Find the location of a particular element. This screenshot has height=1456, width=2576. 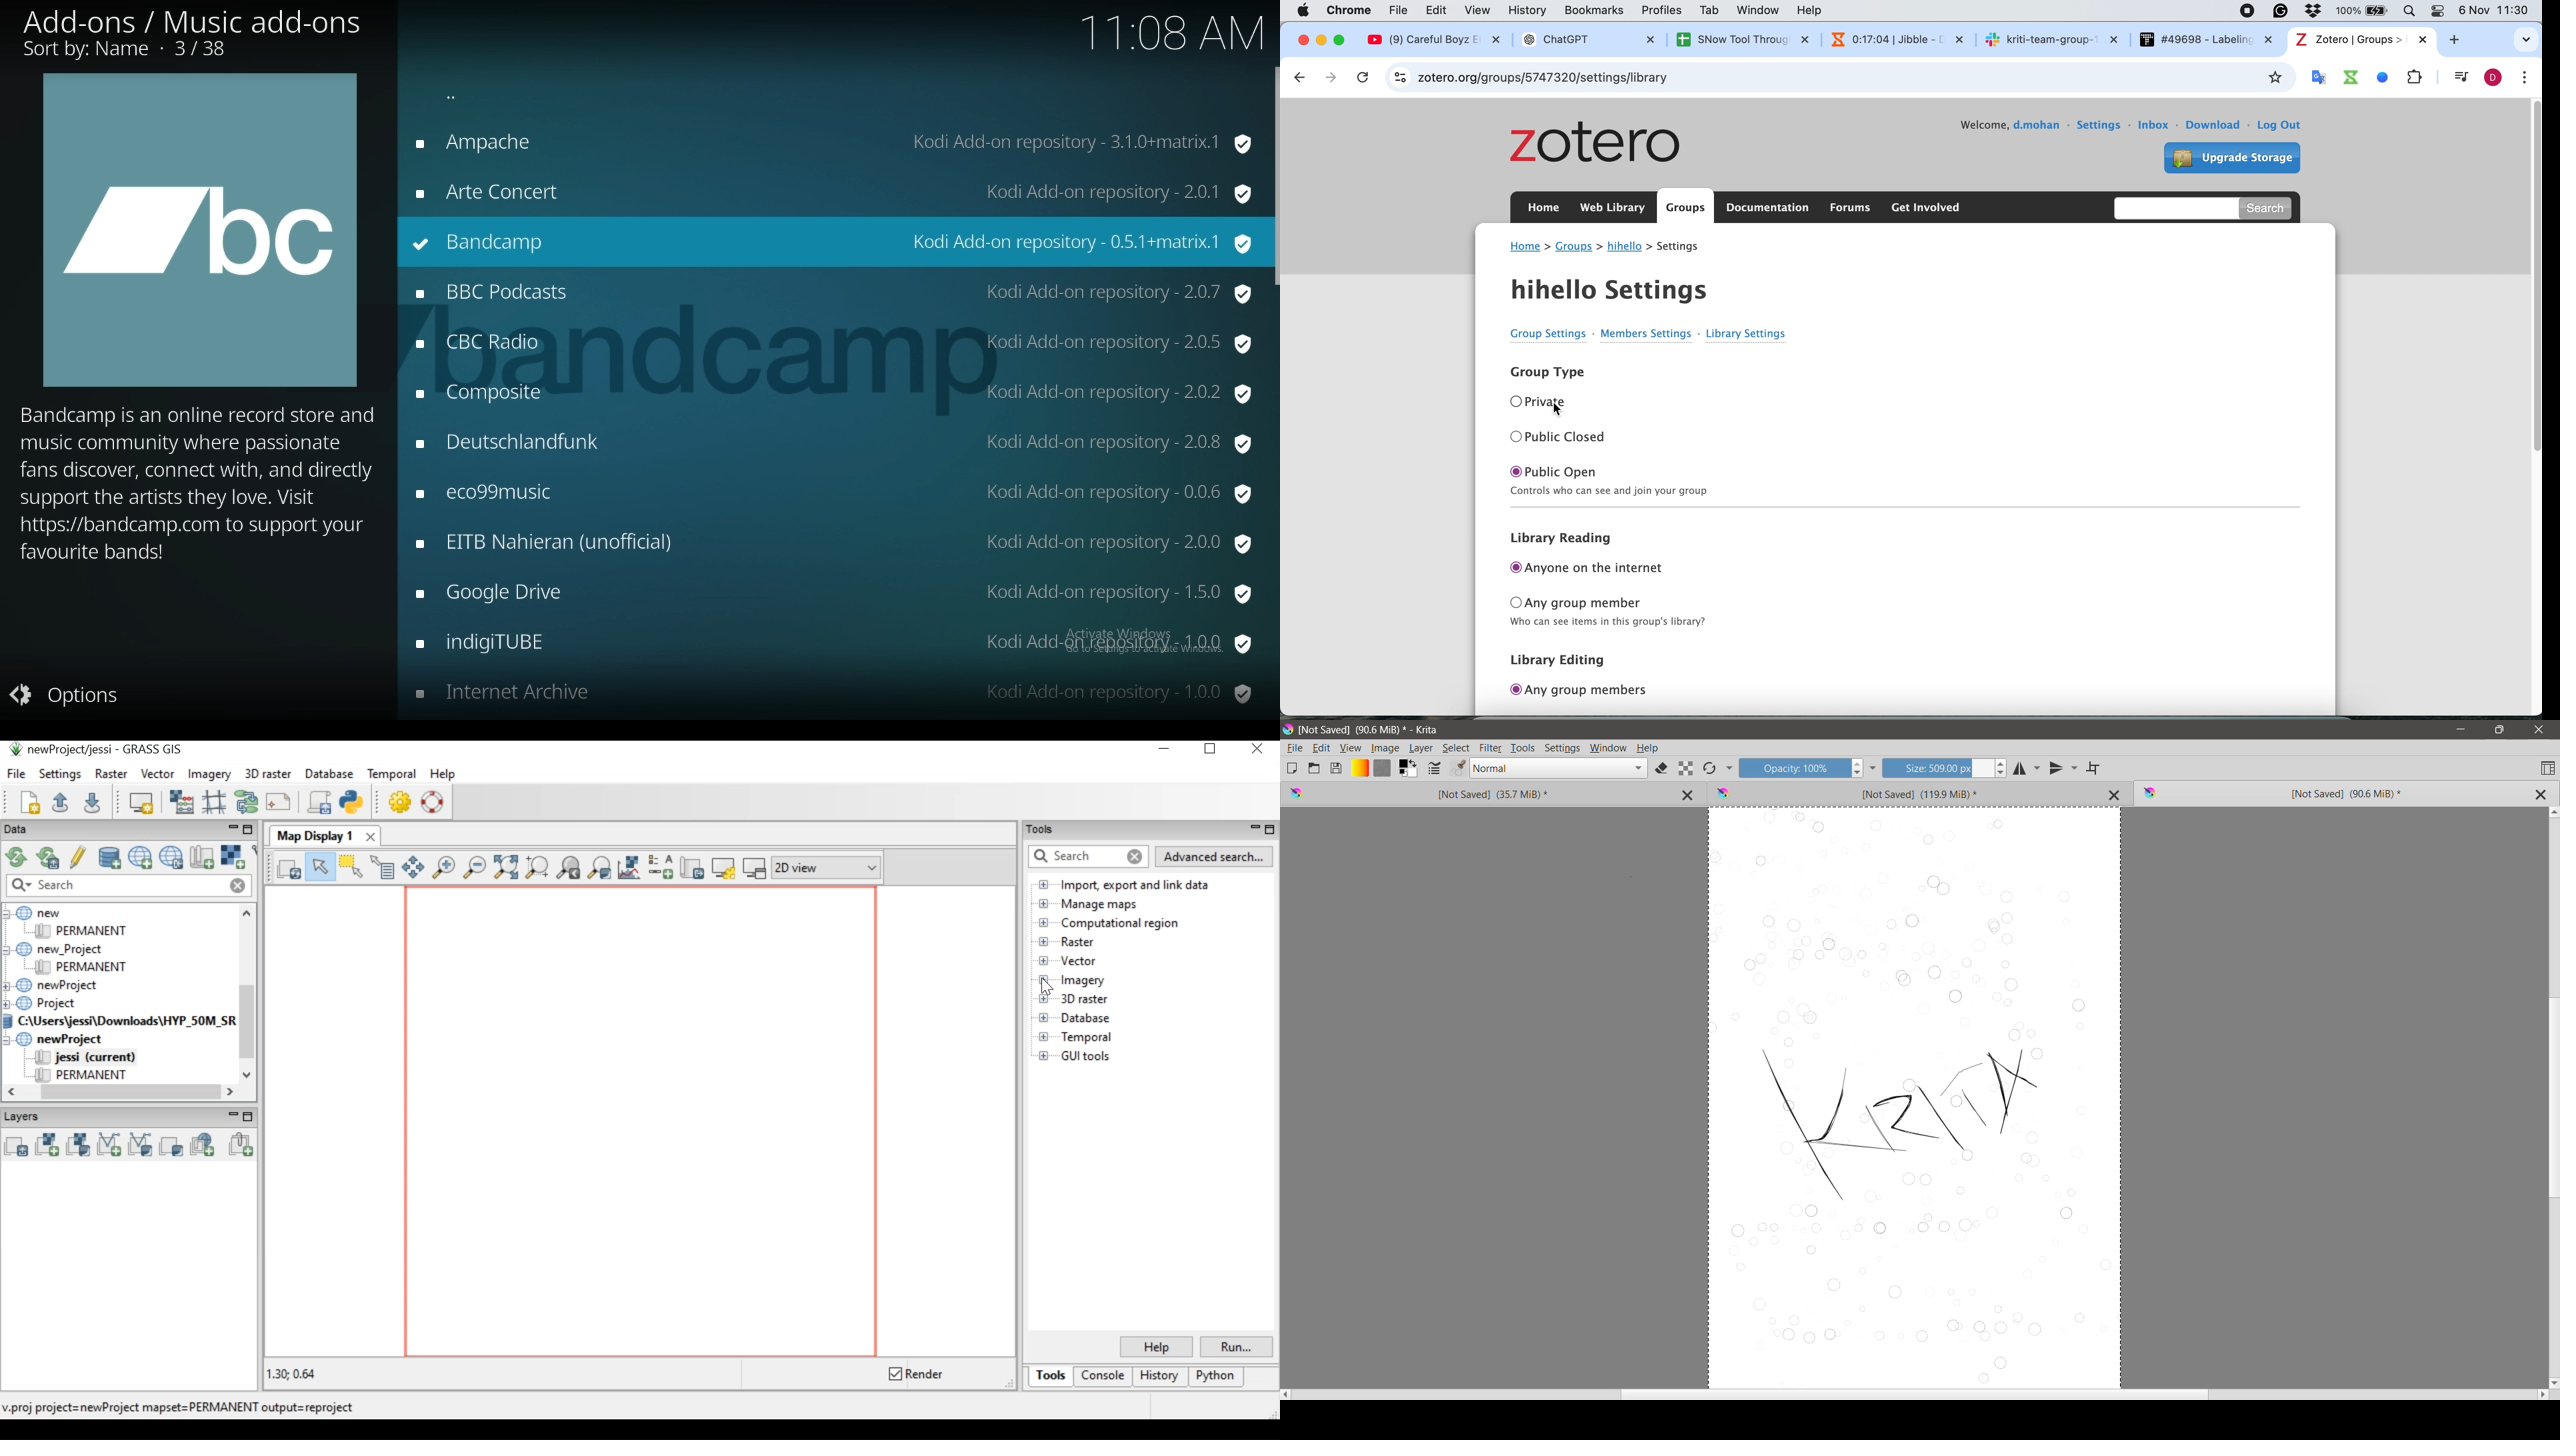

Fill Gradients is located at coordinates (1359, 769).